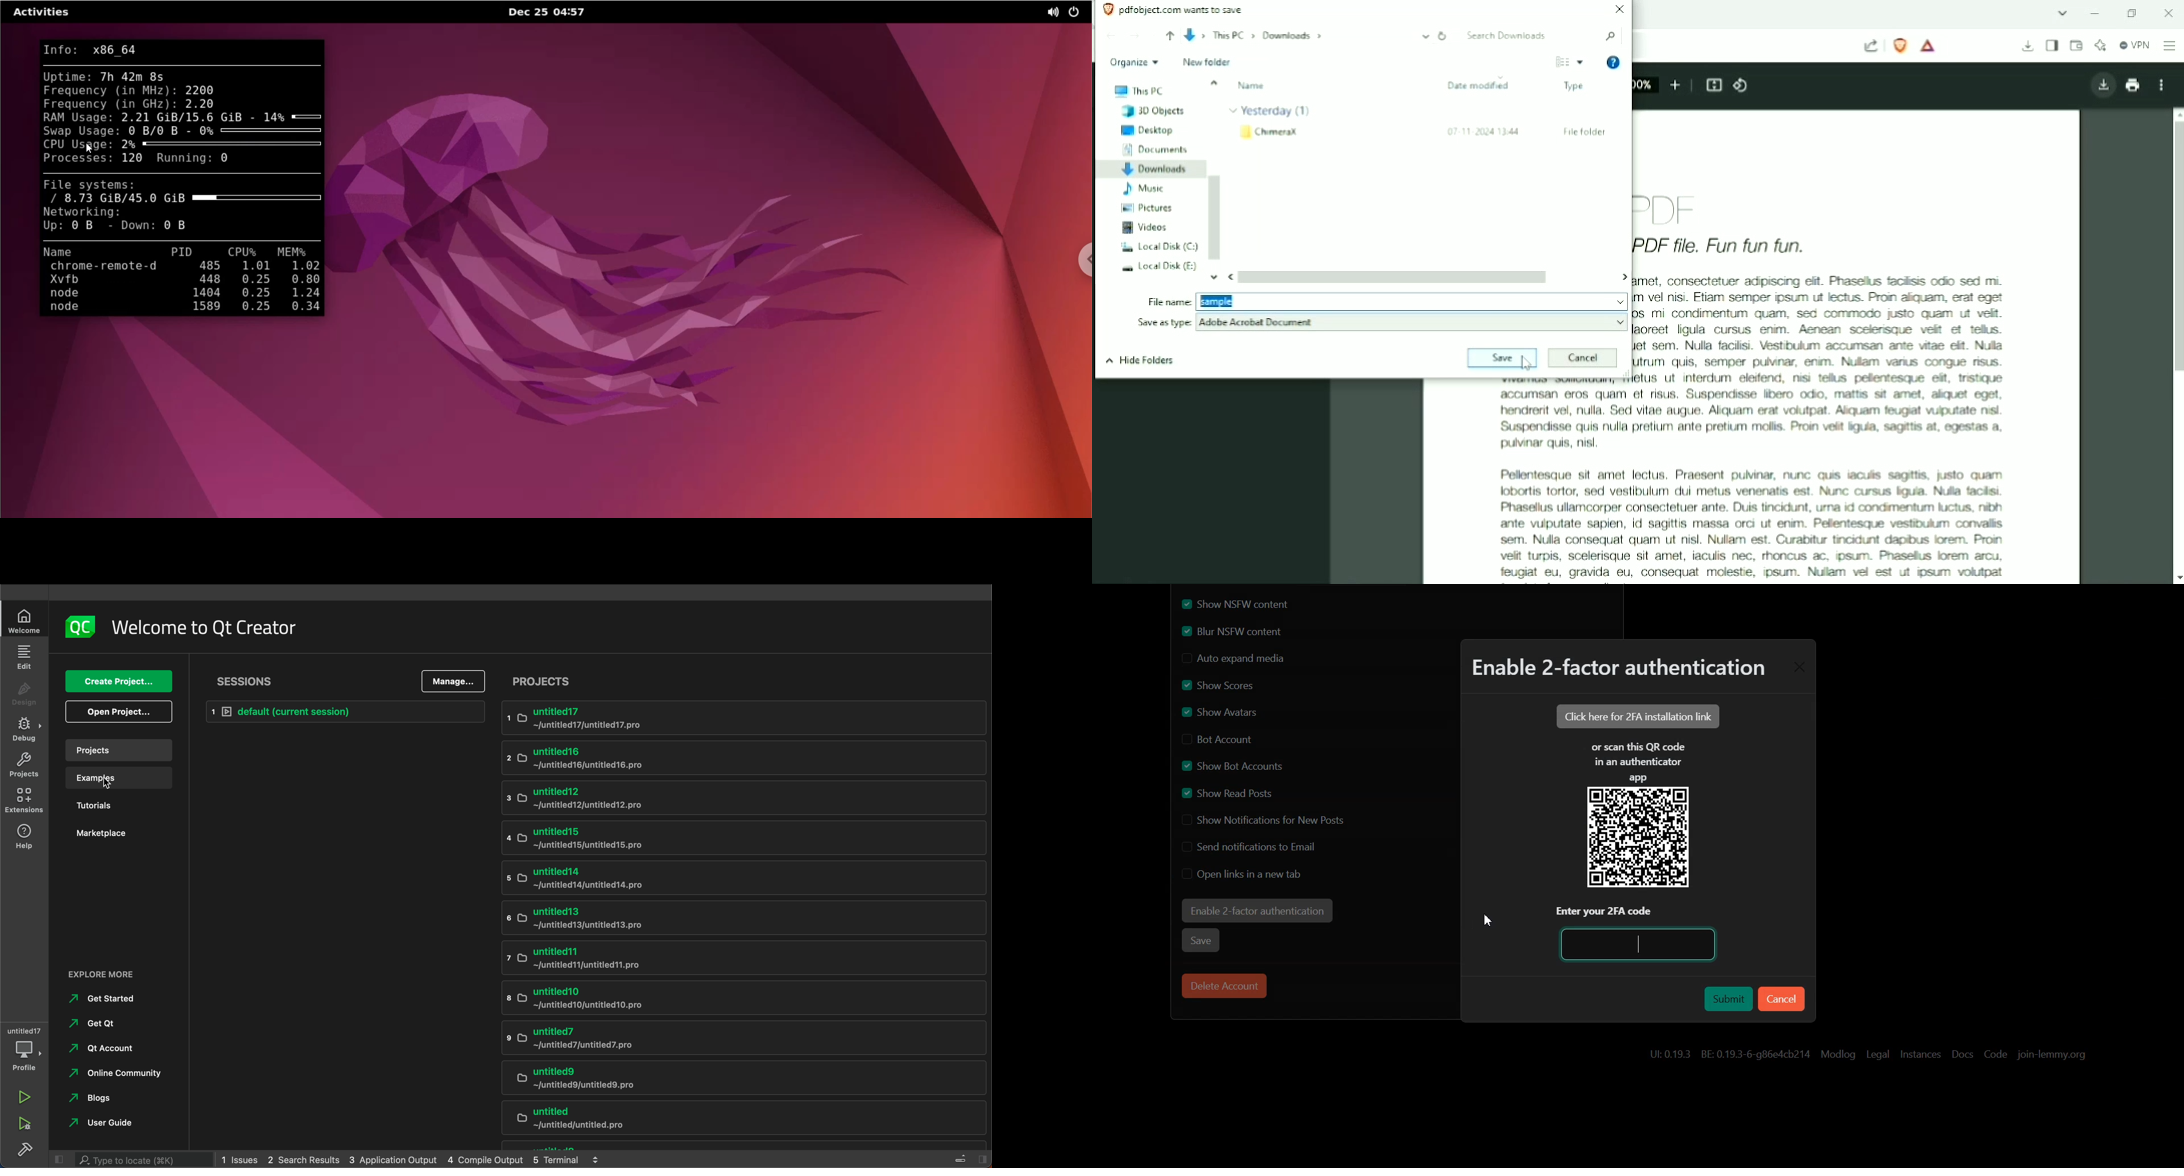 Image resolution: width=2184 pixels, height=1176 pixels. What do you see at coordinates (24, 657) in the screenshot?
I see `edit` at bounding box center [24, 657].